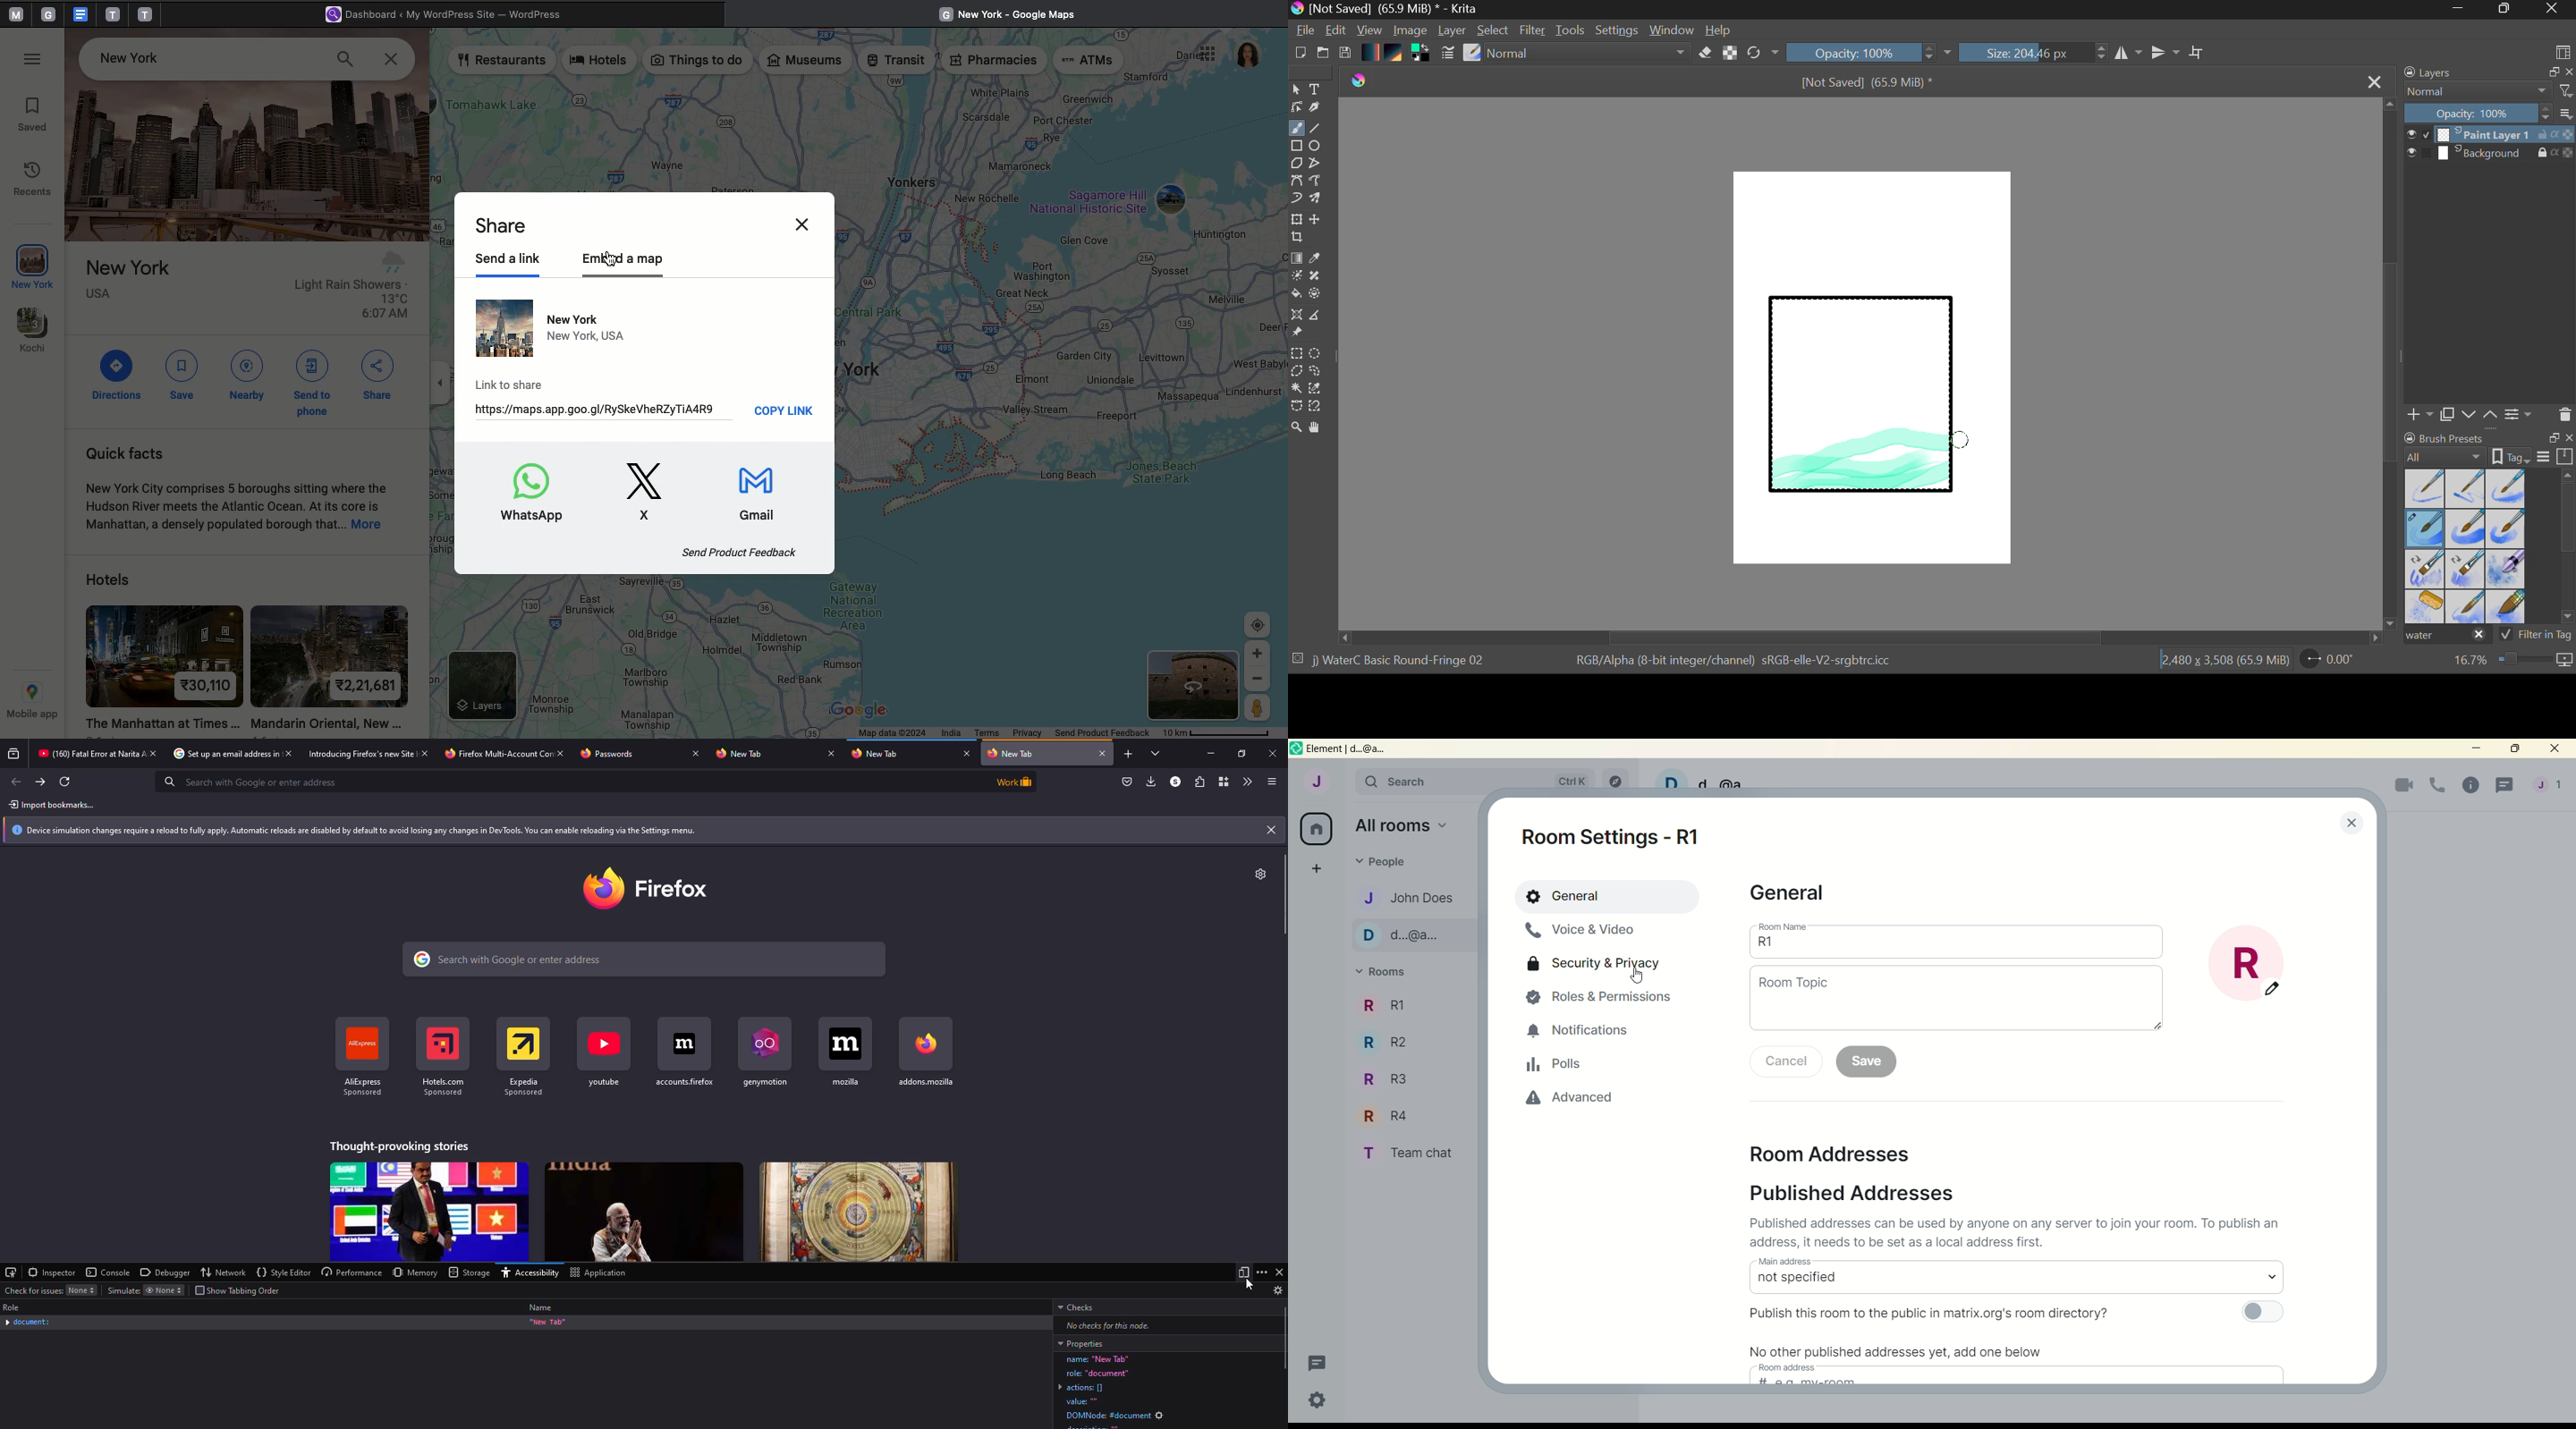 Image resolution: width=2576 pixels, height=1456 pixels. I want to click on Filter, so click(1534, 32).